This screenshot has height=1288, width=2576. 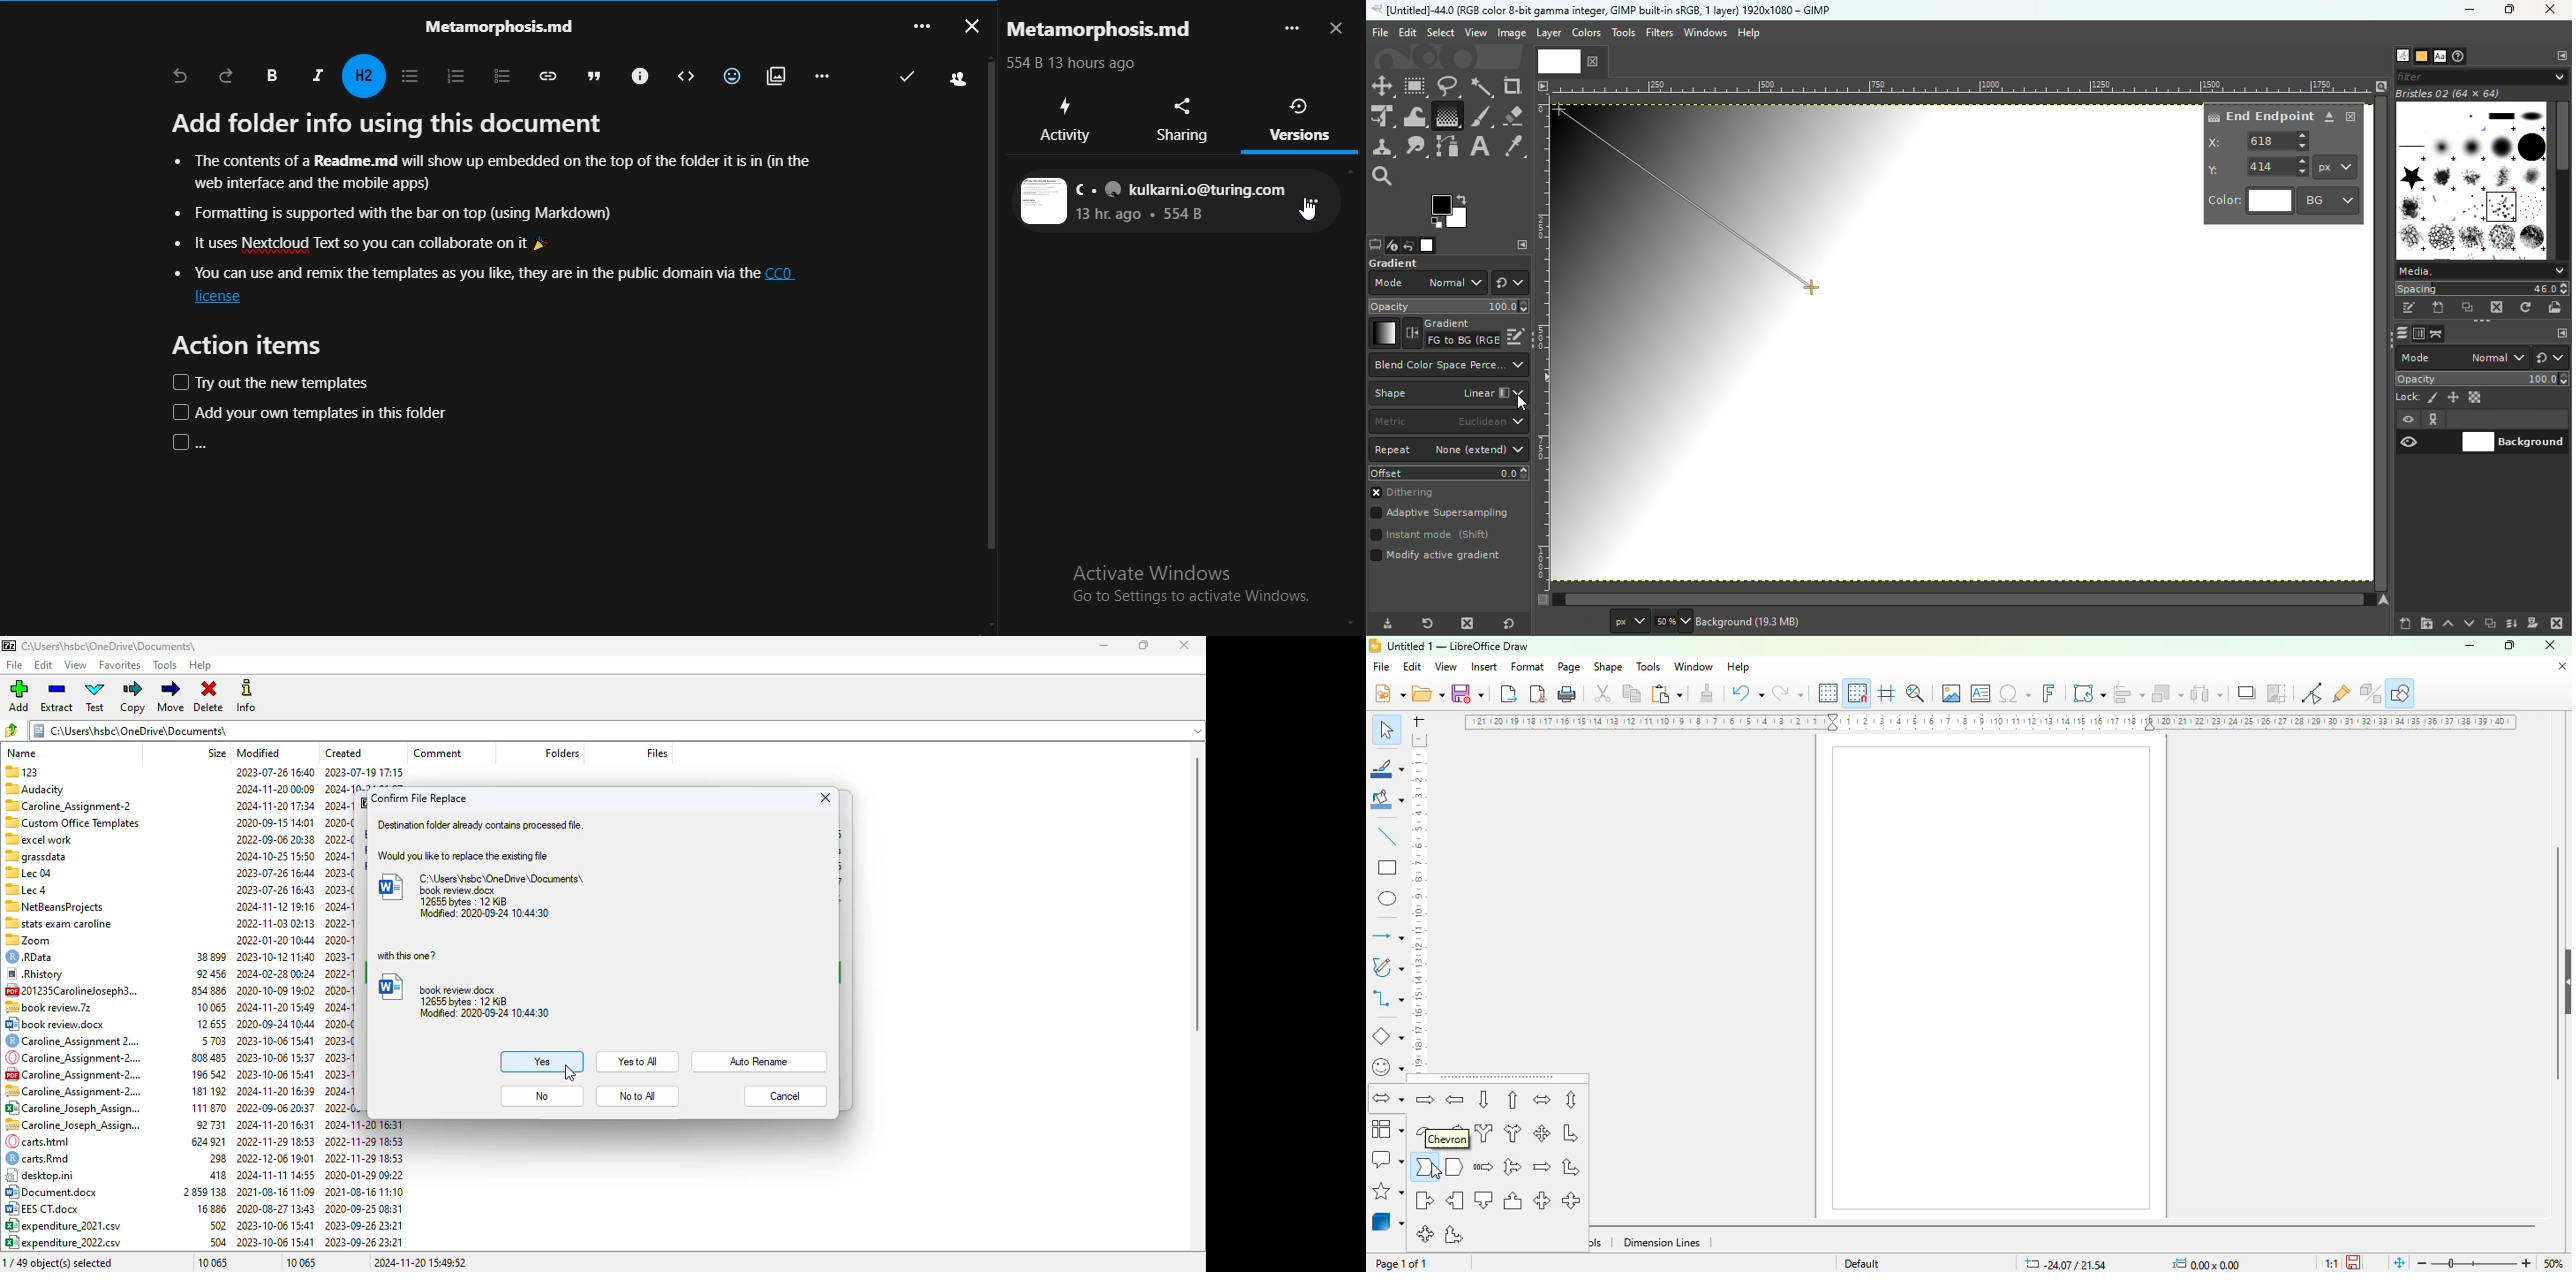 What do you see at coordinates (1543, 1100) in the screenshot?
I see `left and right arrow` at bounding box center [1543, 1100].